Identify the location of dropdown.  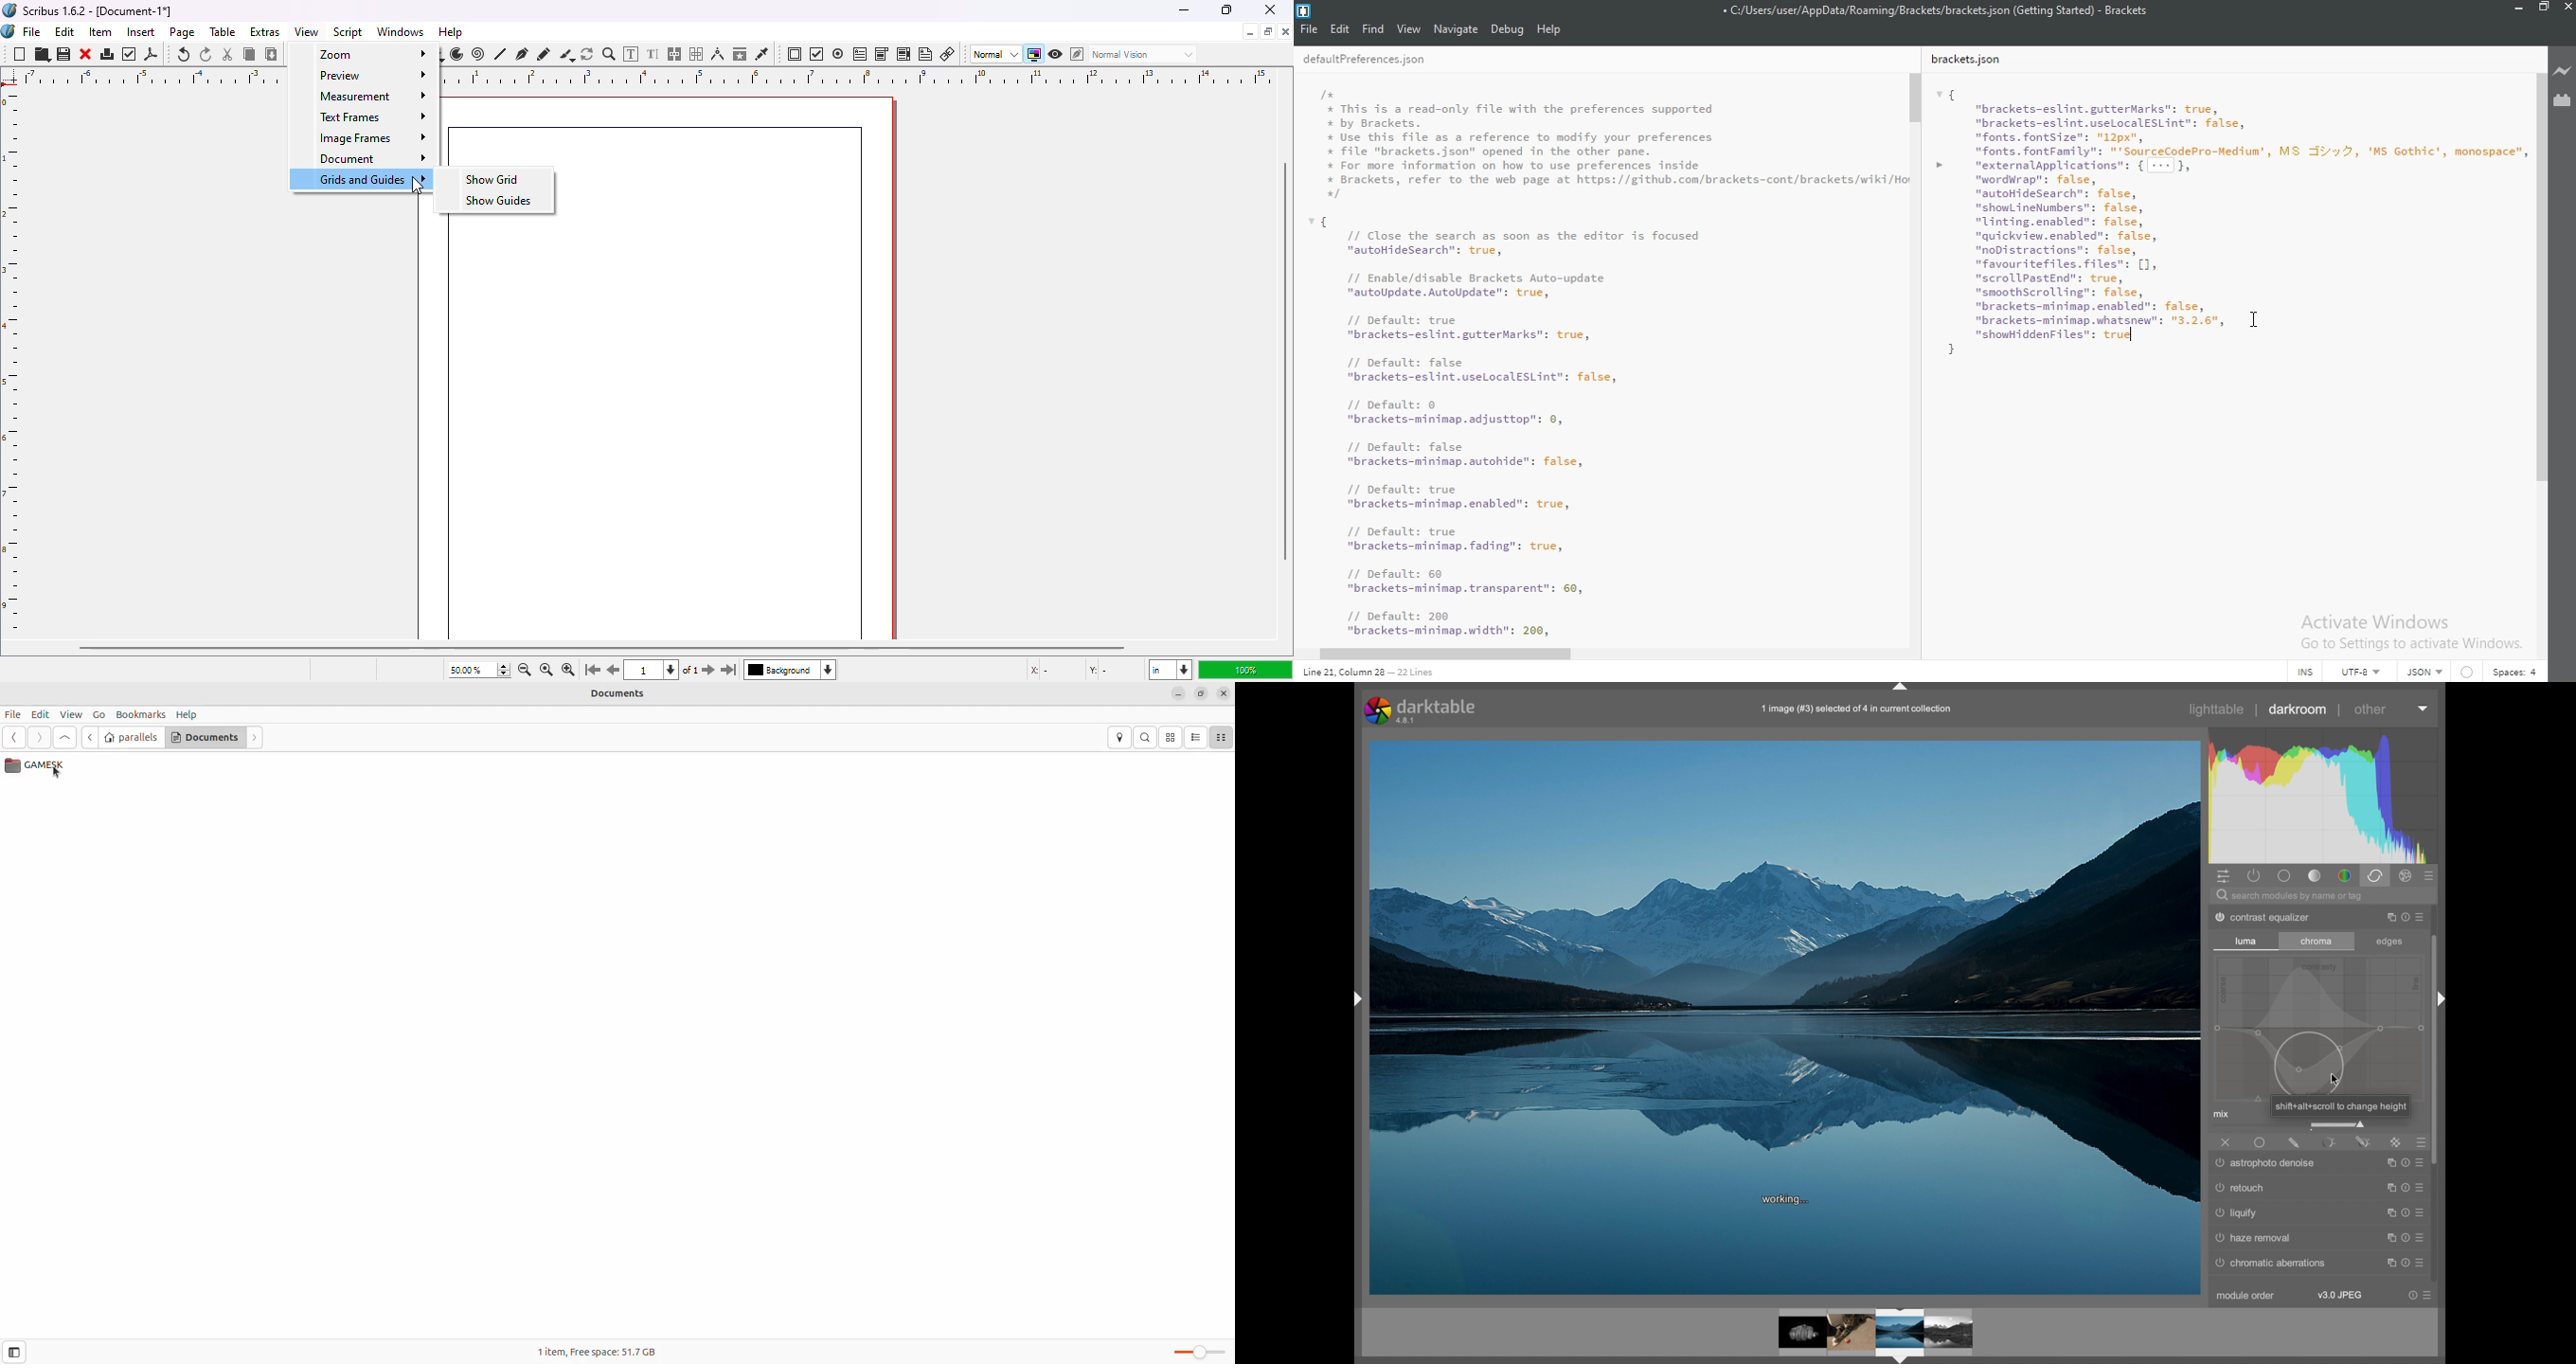
(2423, 709).